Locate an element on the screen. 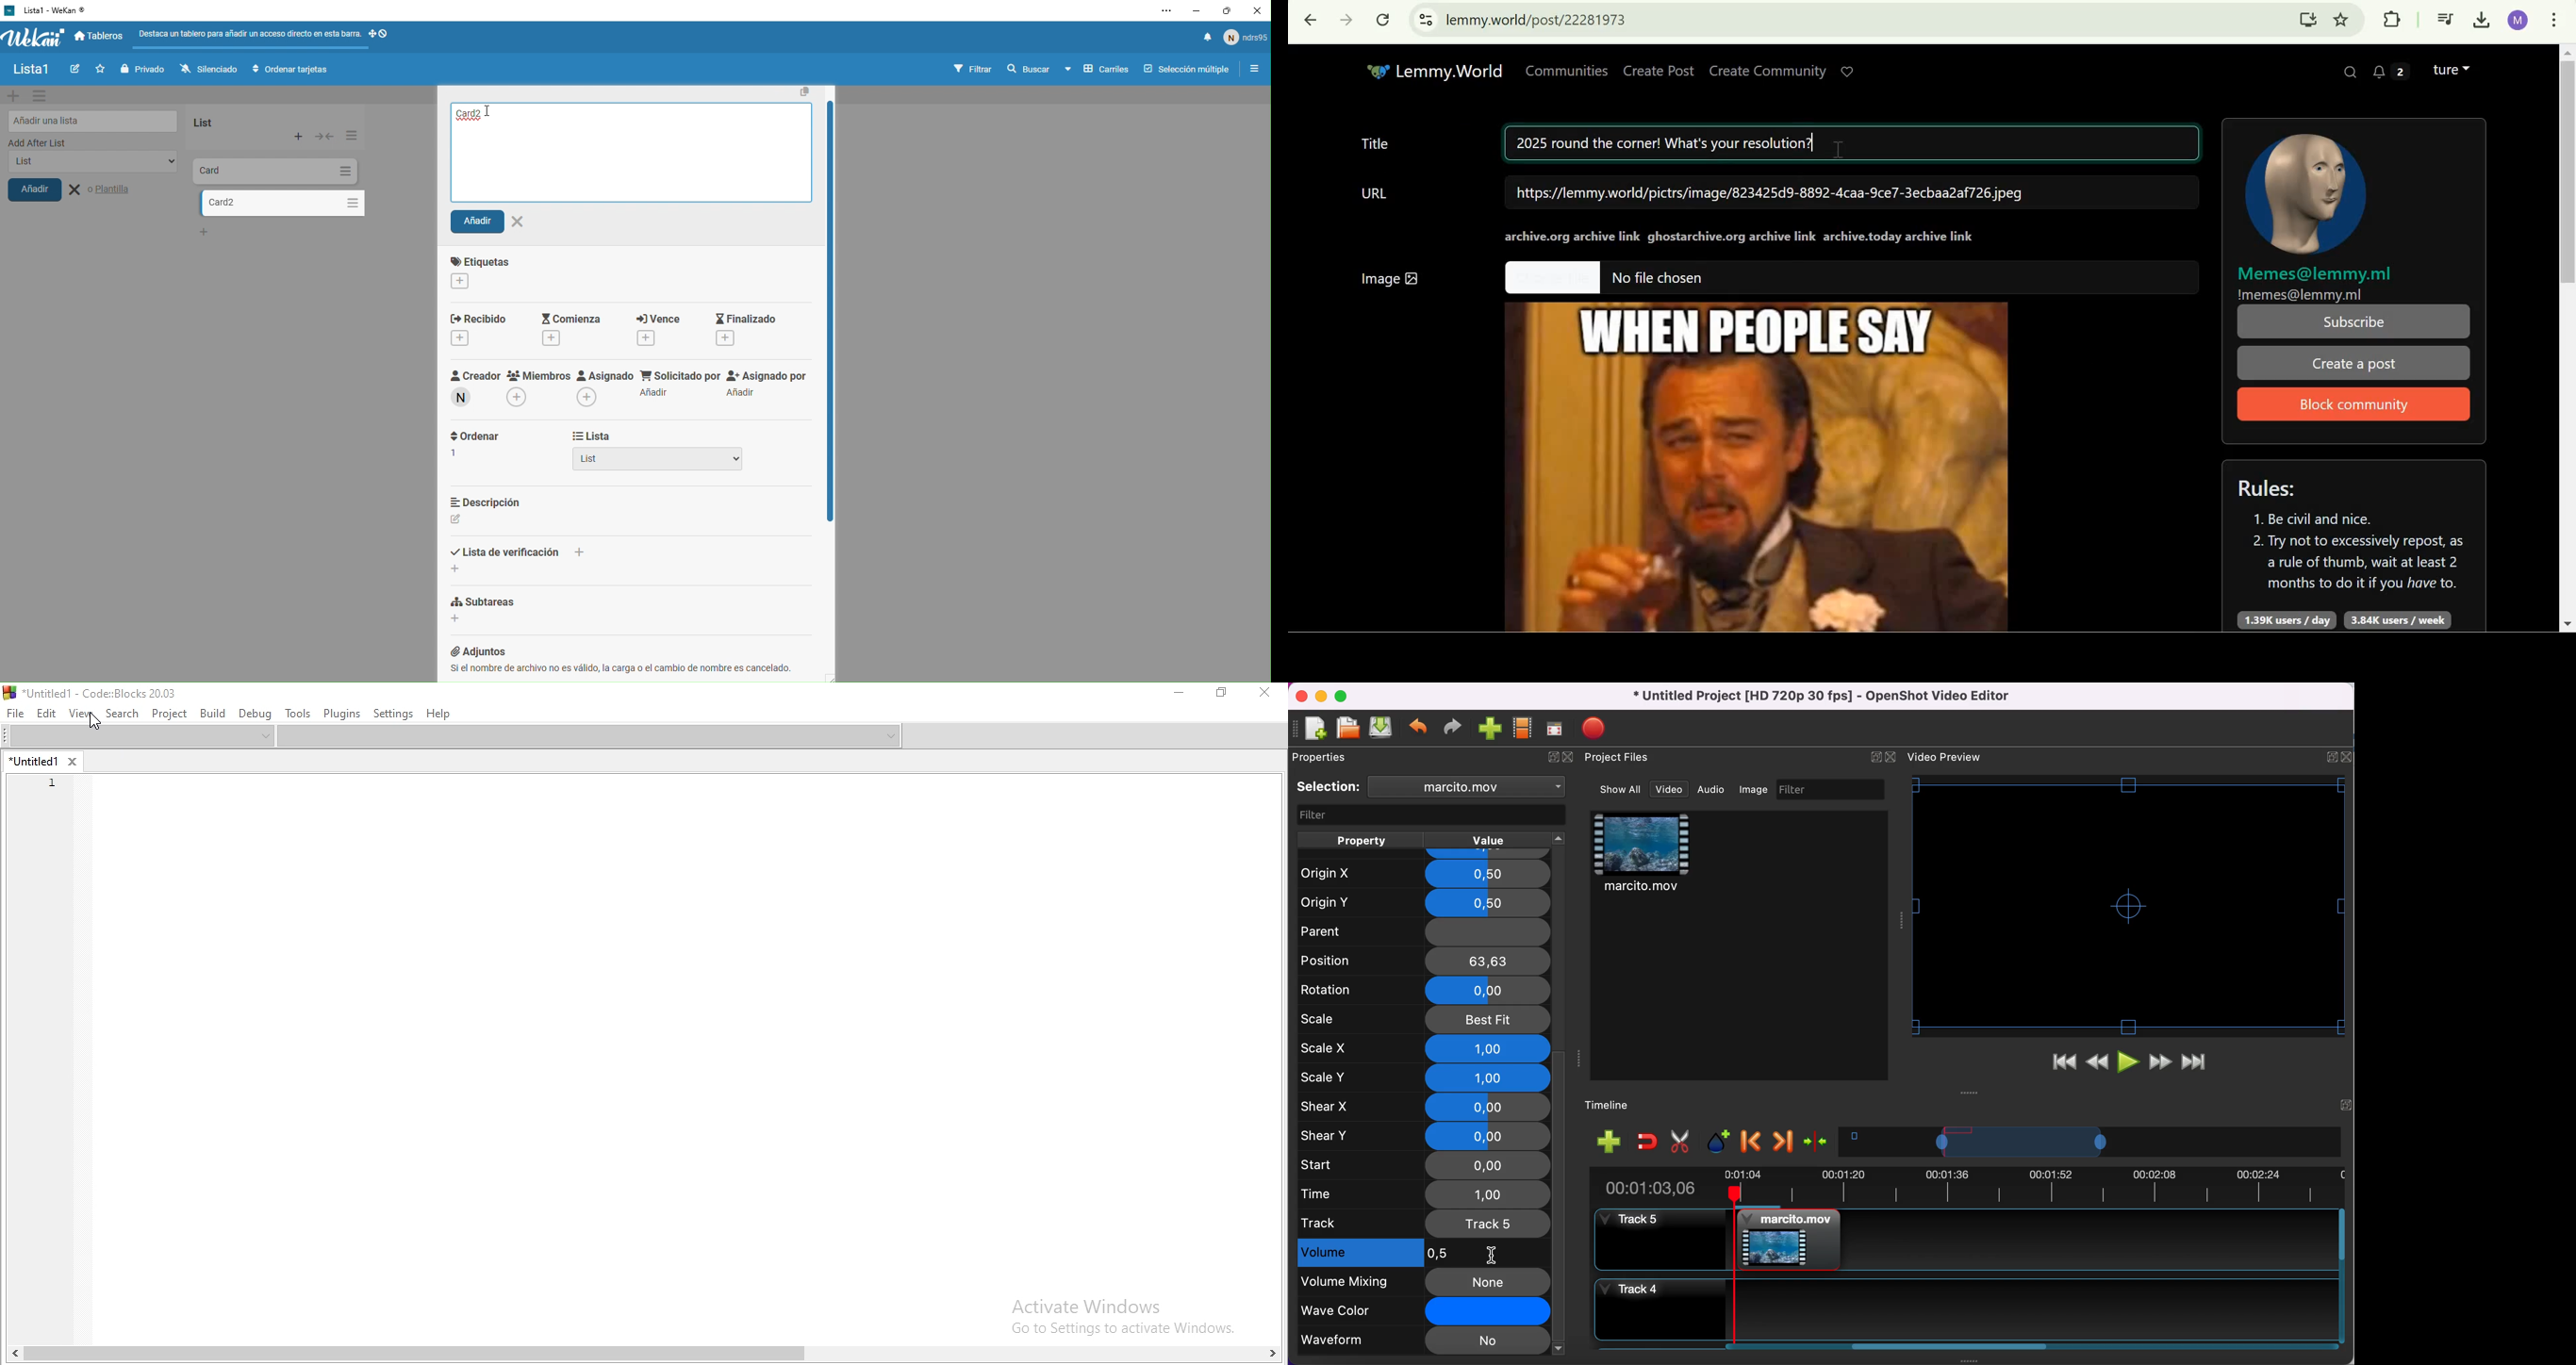 Image resolution: width=2576 pixels, height=1372 pixels. Lemmy account is located at coordinates (2451, 70).